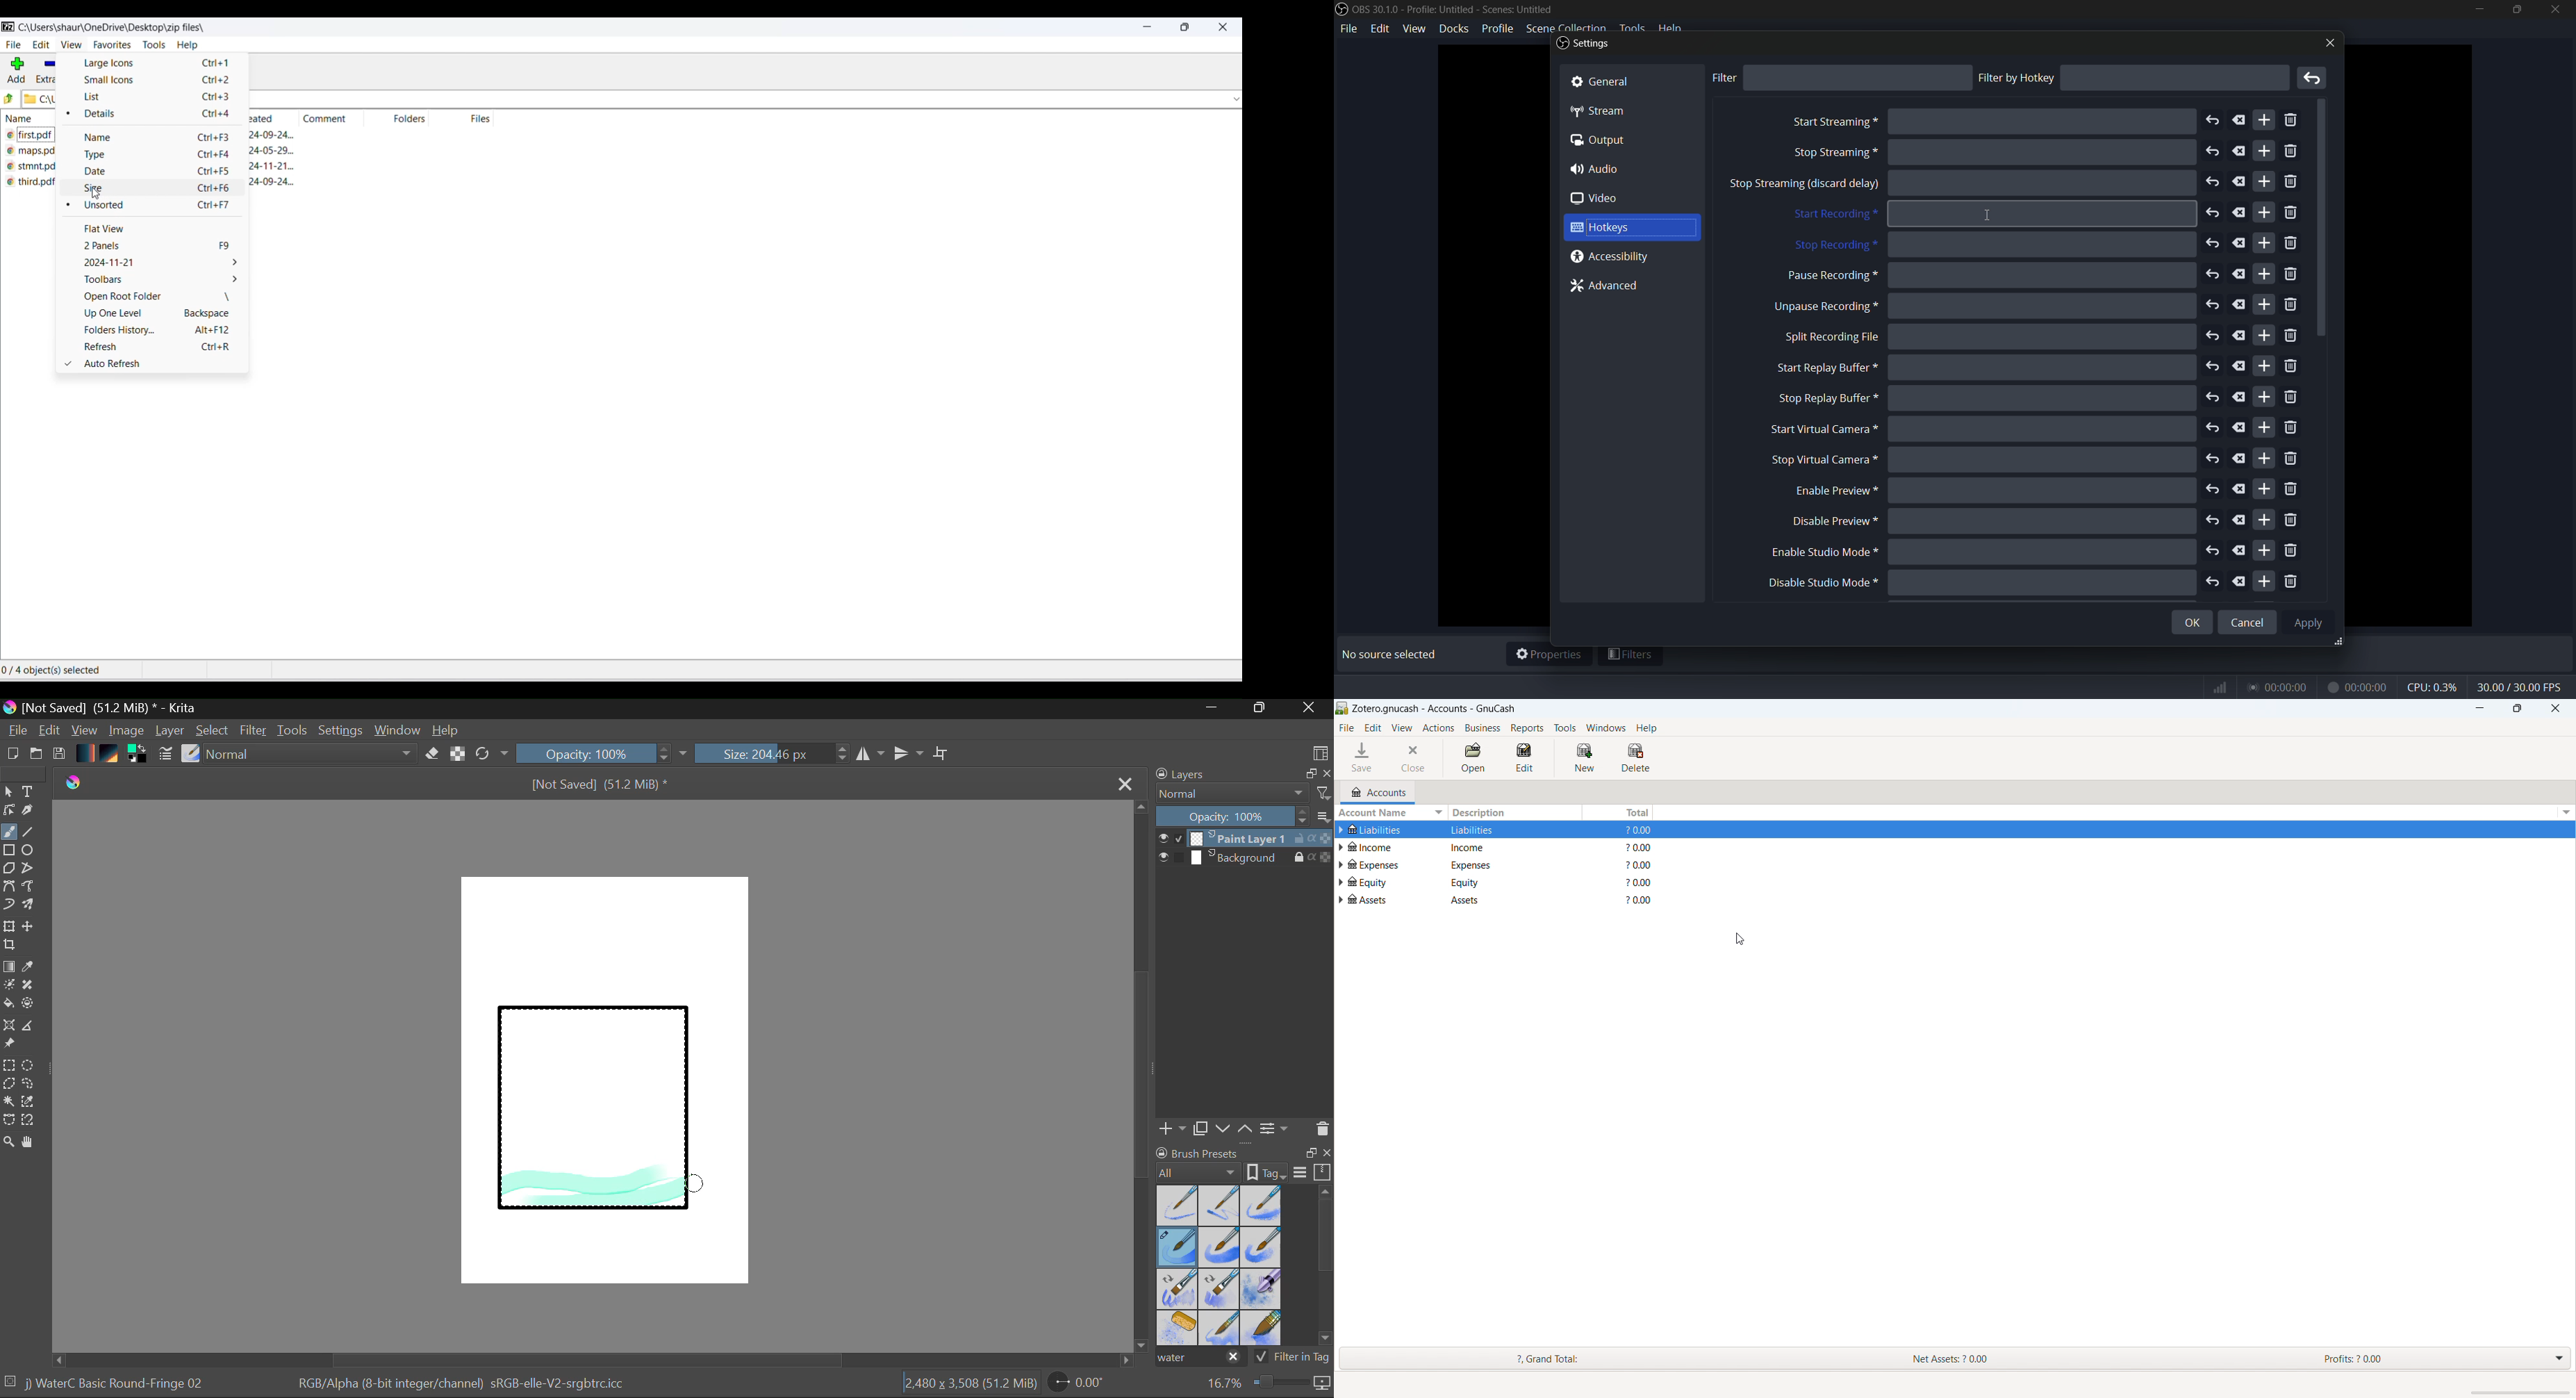  Describe the element at coordinates (2290, 276) in the screenshot. I see `remove` at that location.